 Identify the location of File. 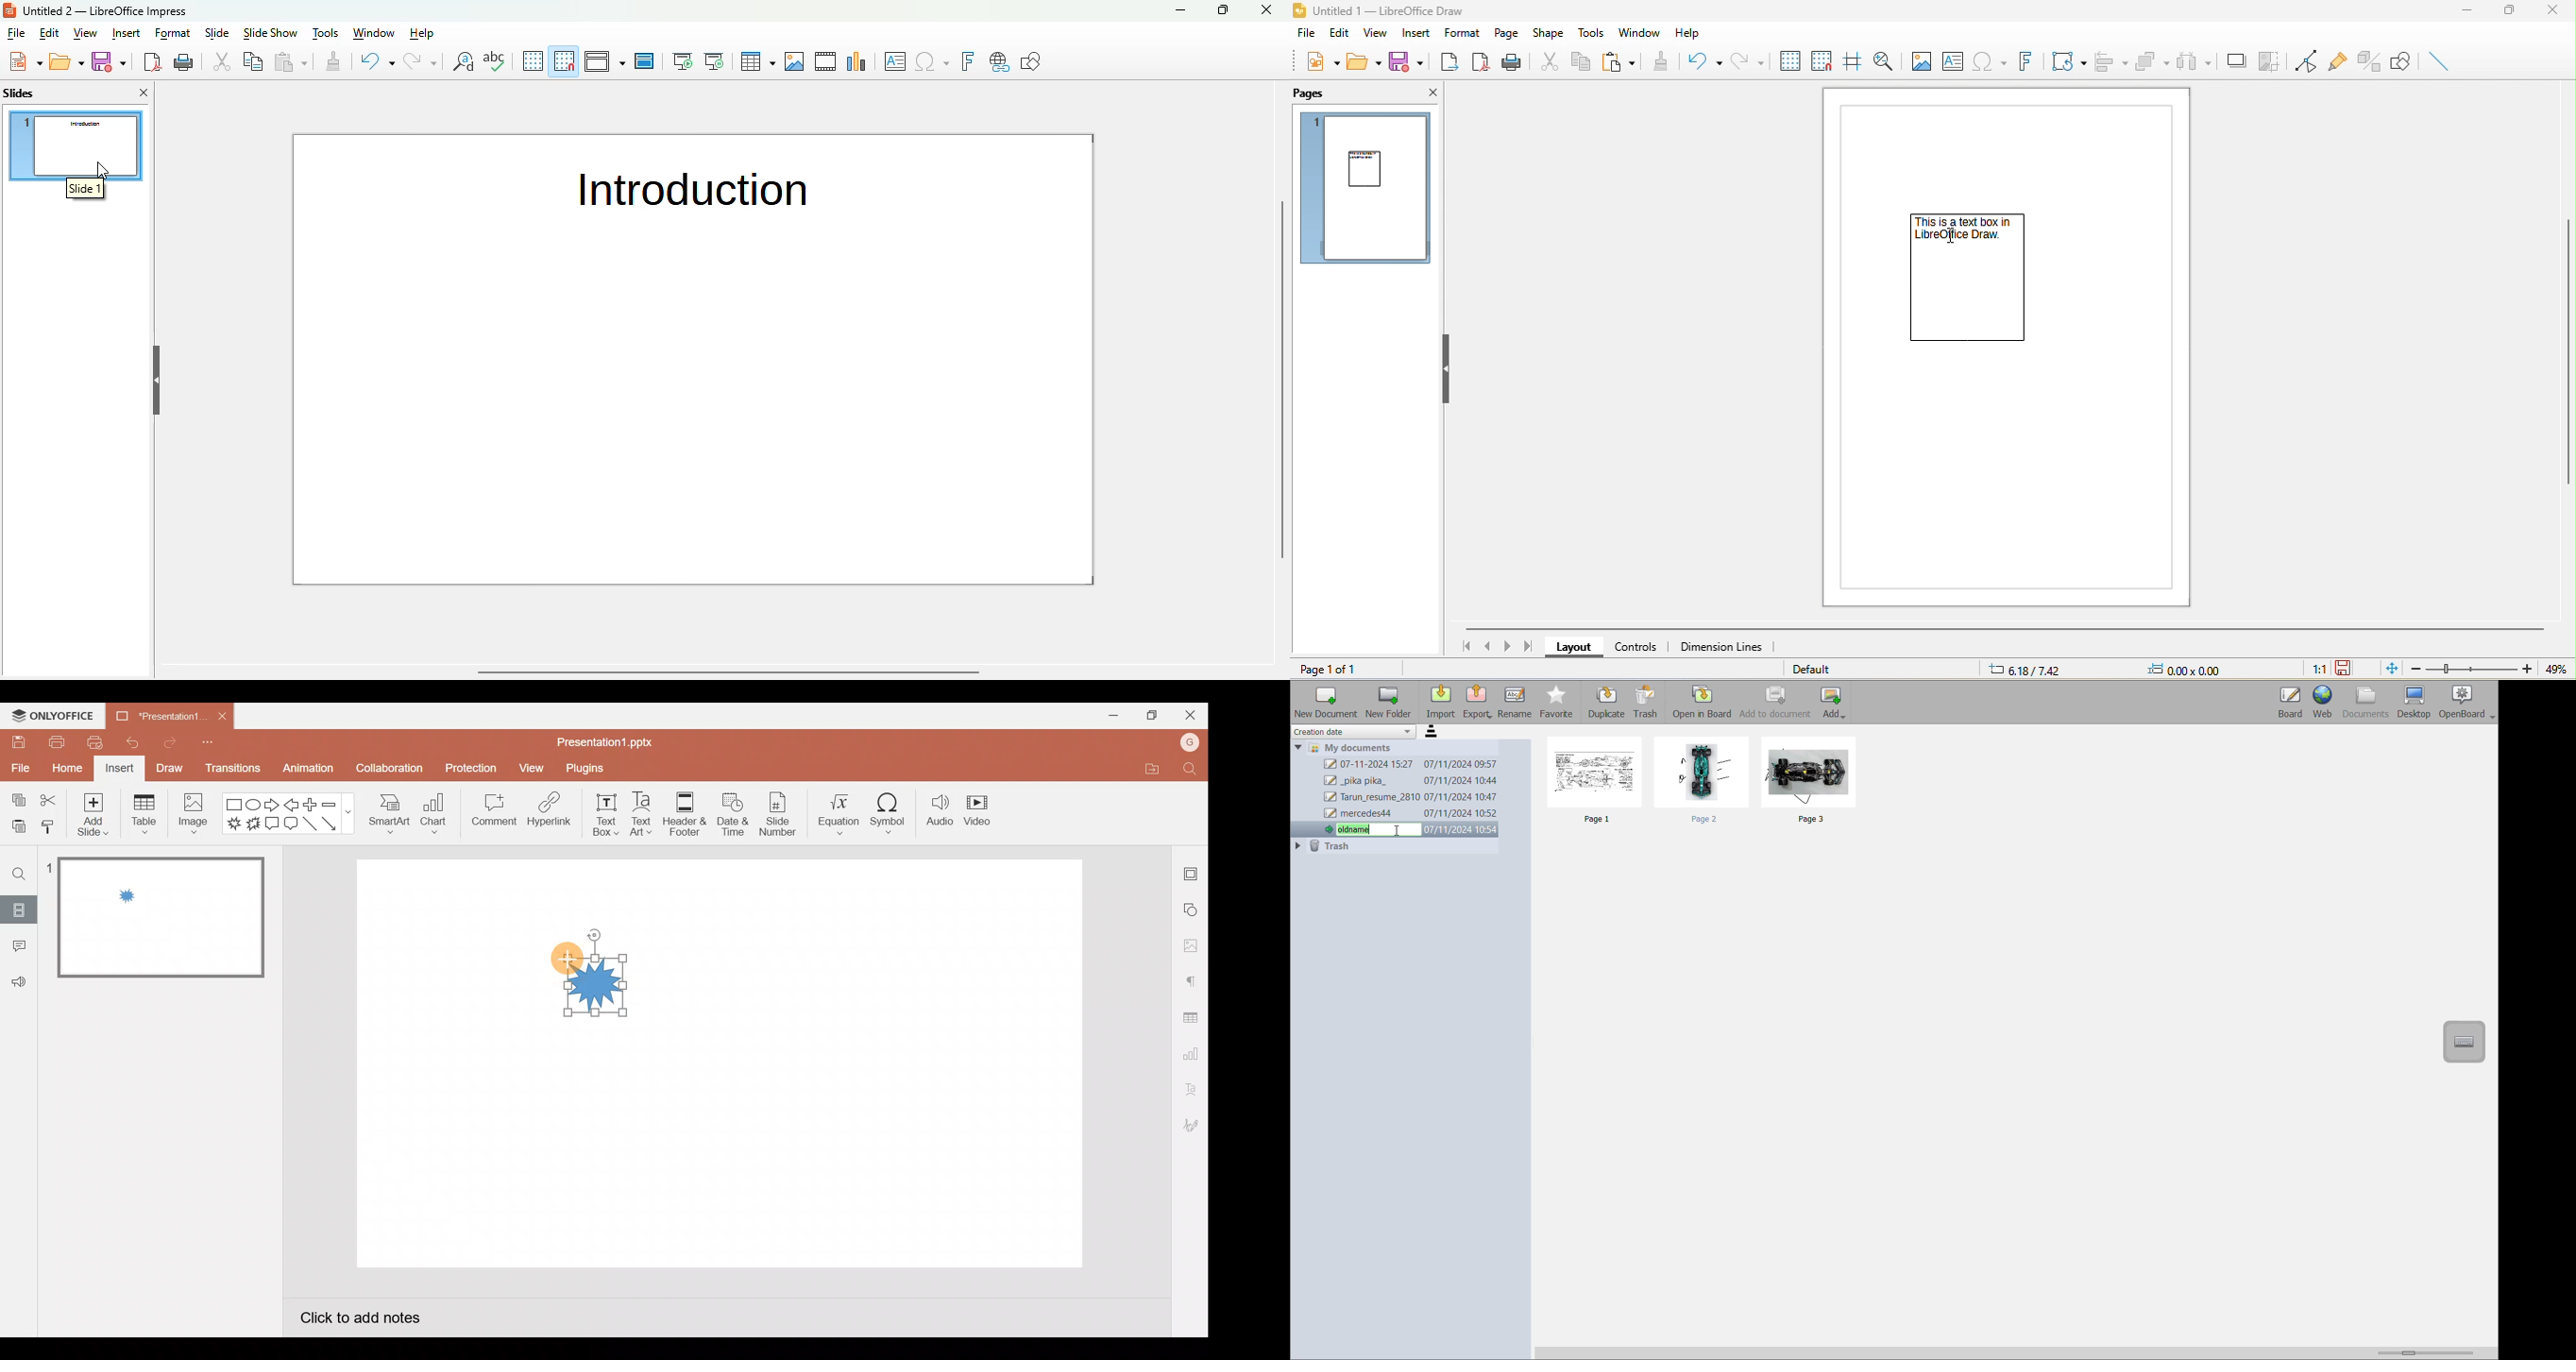
(19, 770).